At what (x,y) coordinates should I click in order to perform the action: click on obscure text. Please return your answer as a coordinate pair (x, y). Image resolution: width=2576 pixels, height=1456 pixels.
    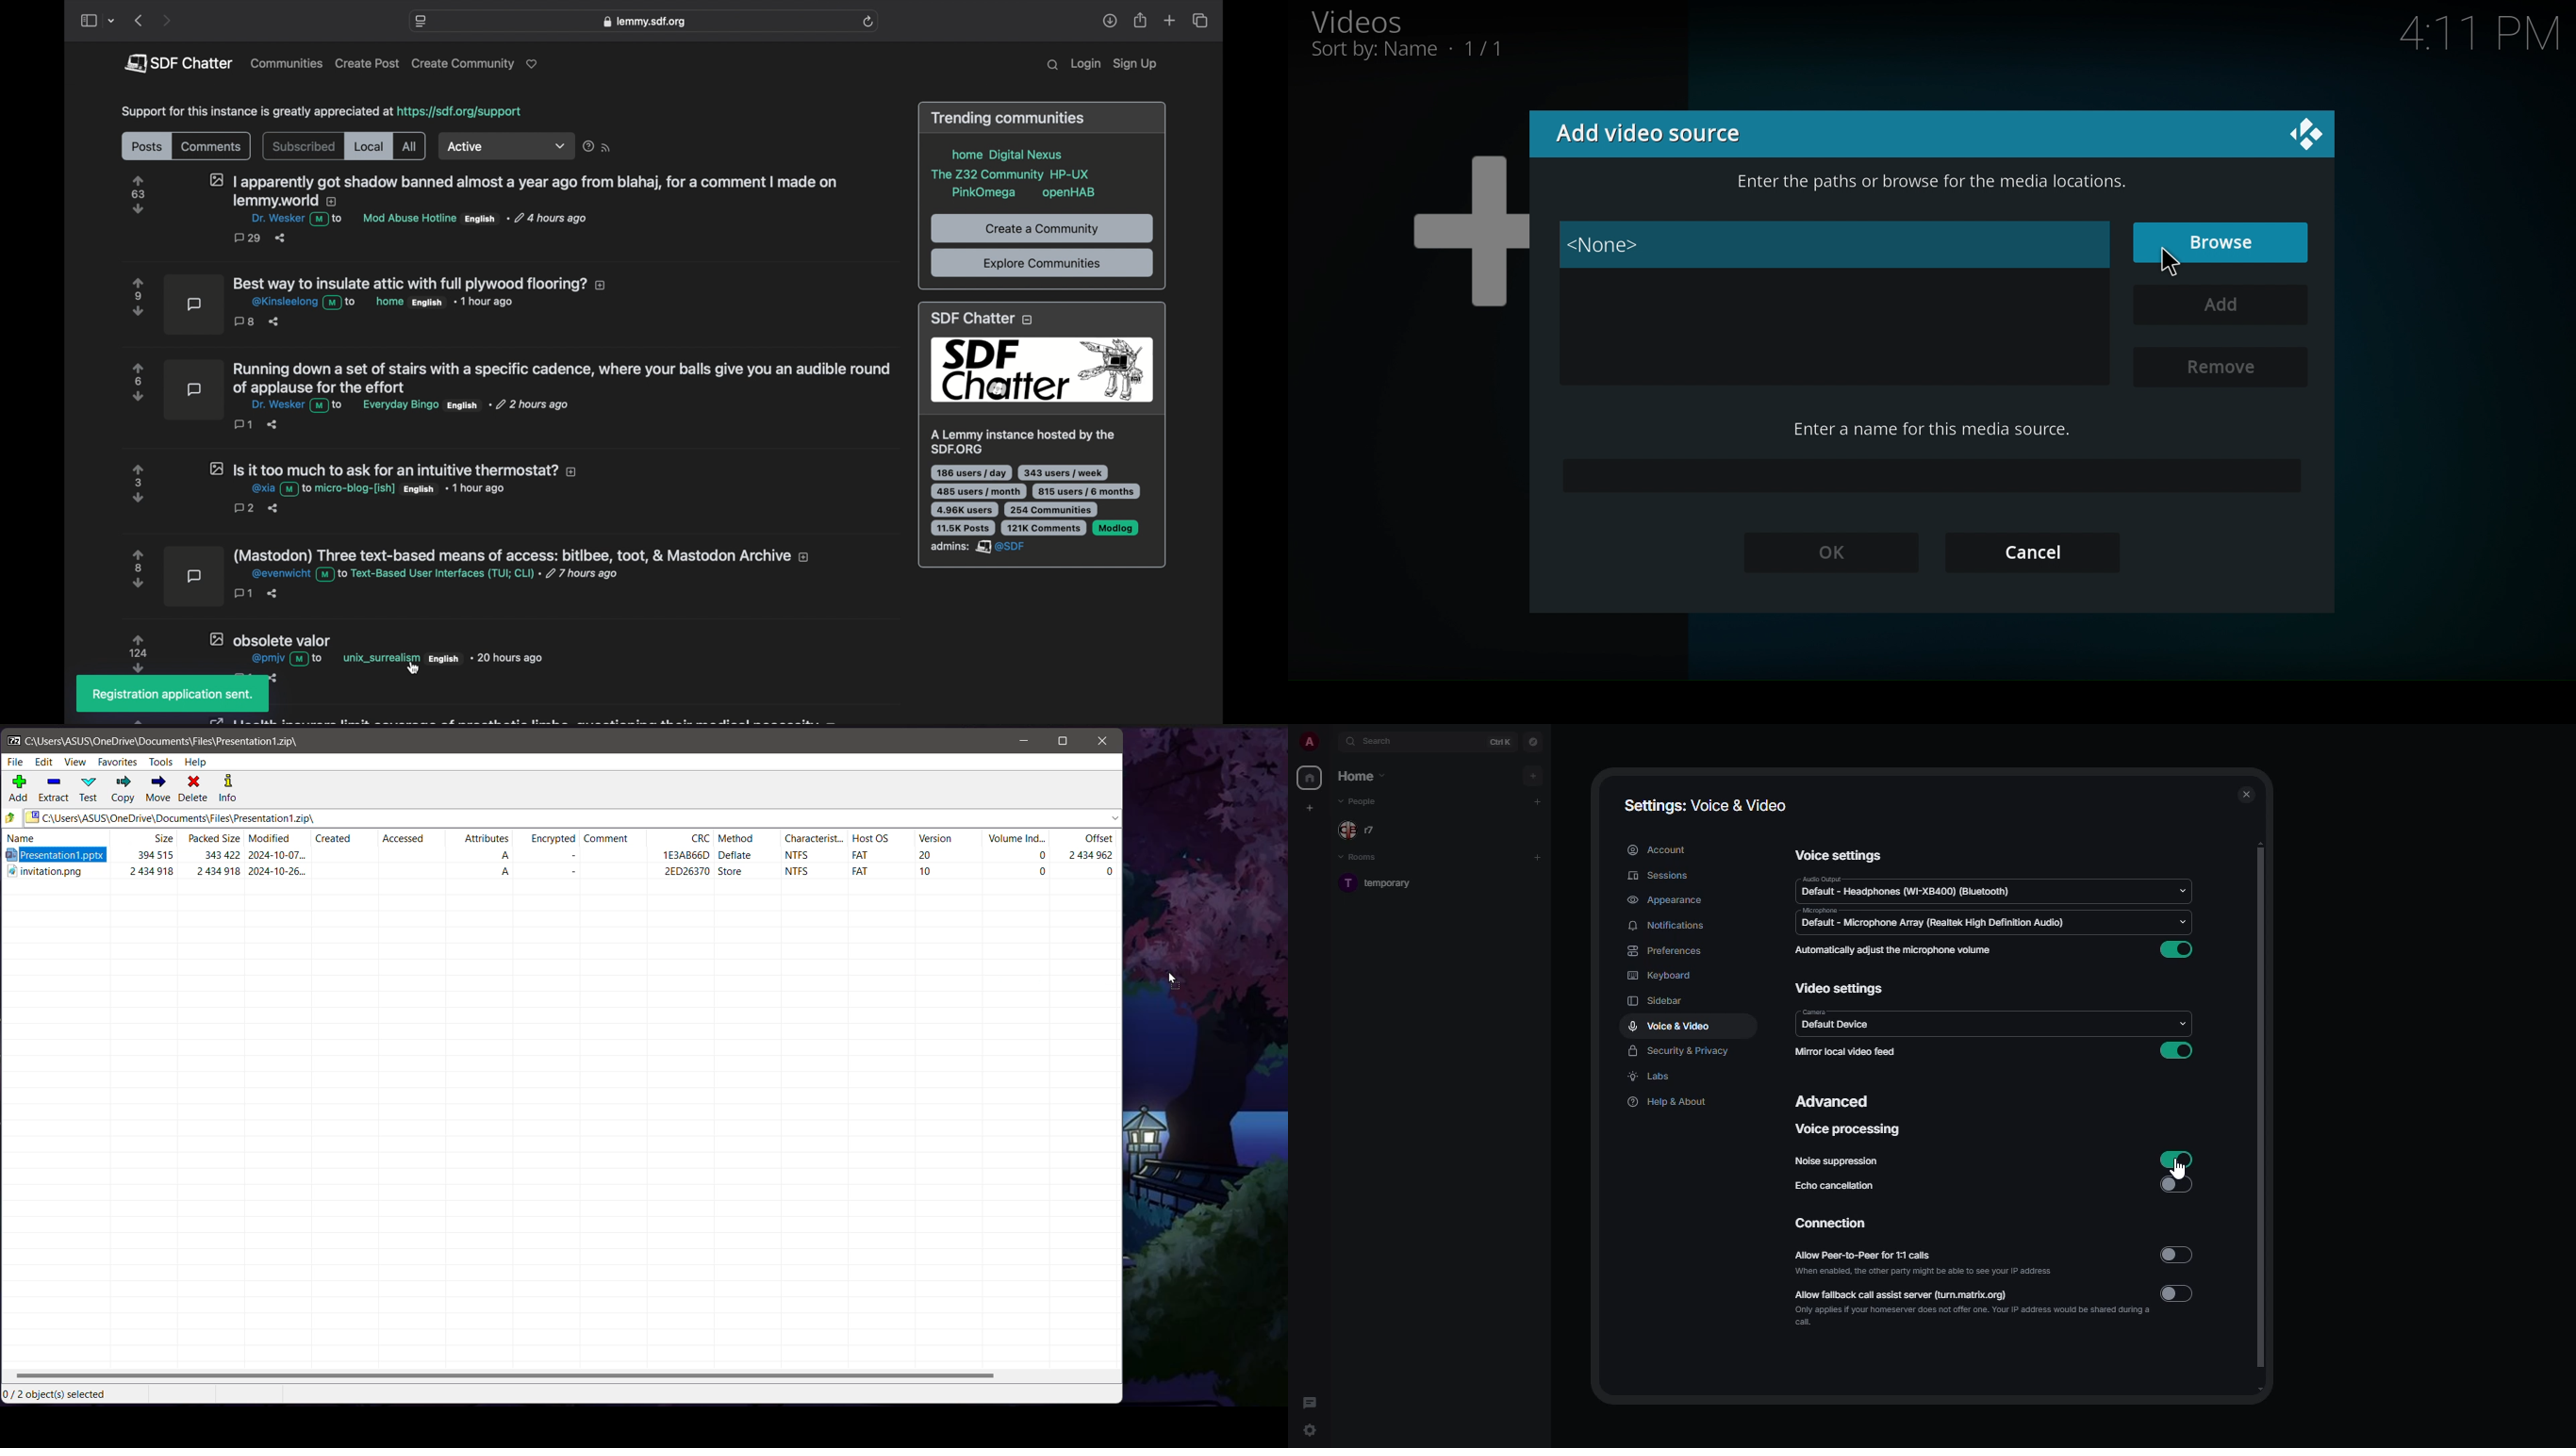
    Looking at the image, I should click on (518, 718).